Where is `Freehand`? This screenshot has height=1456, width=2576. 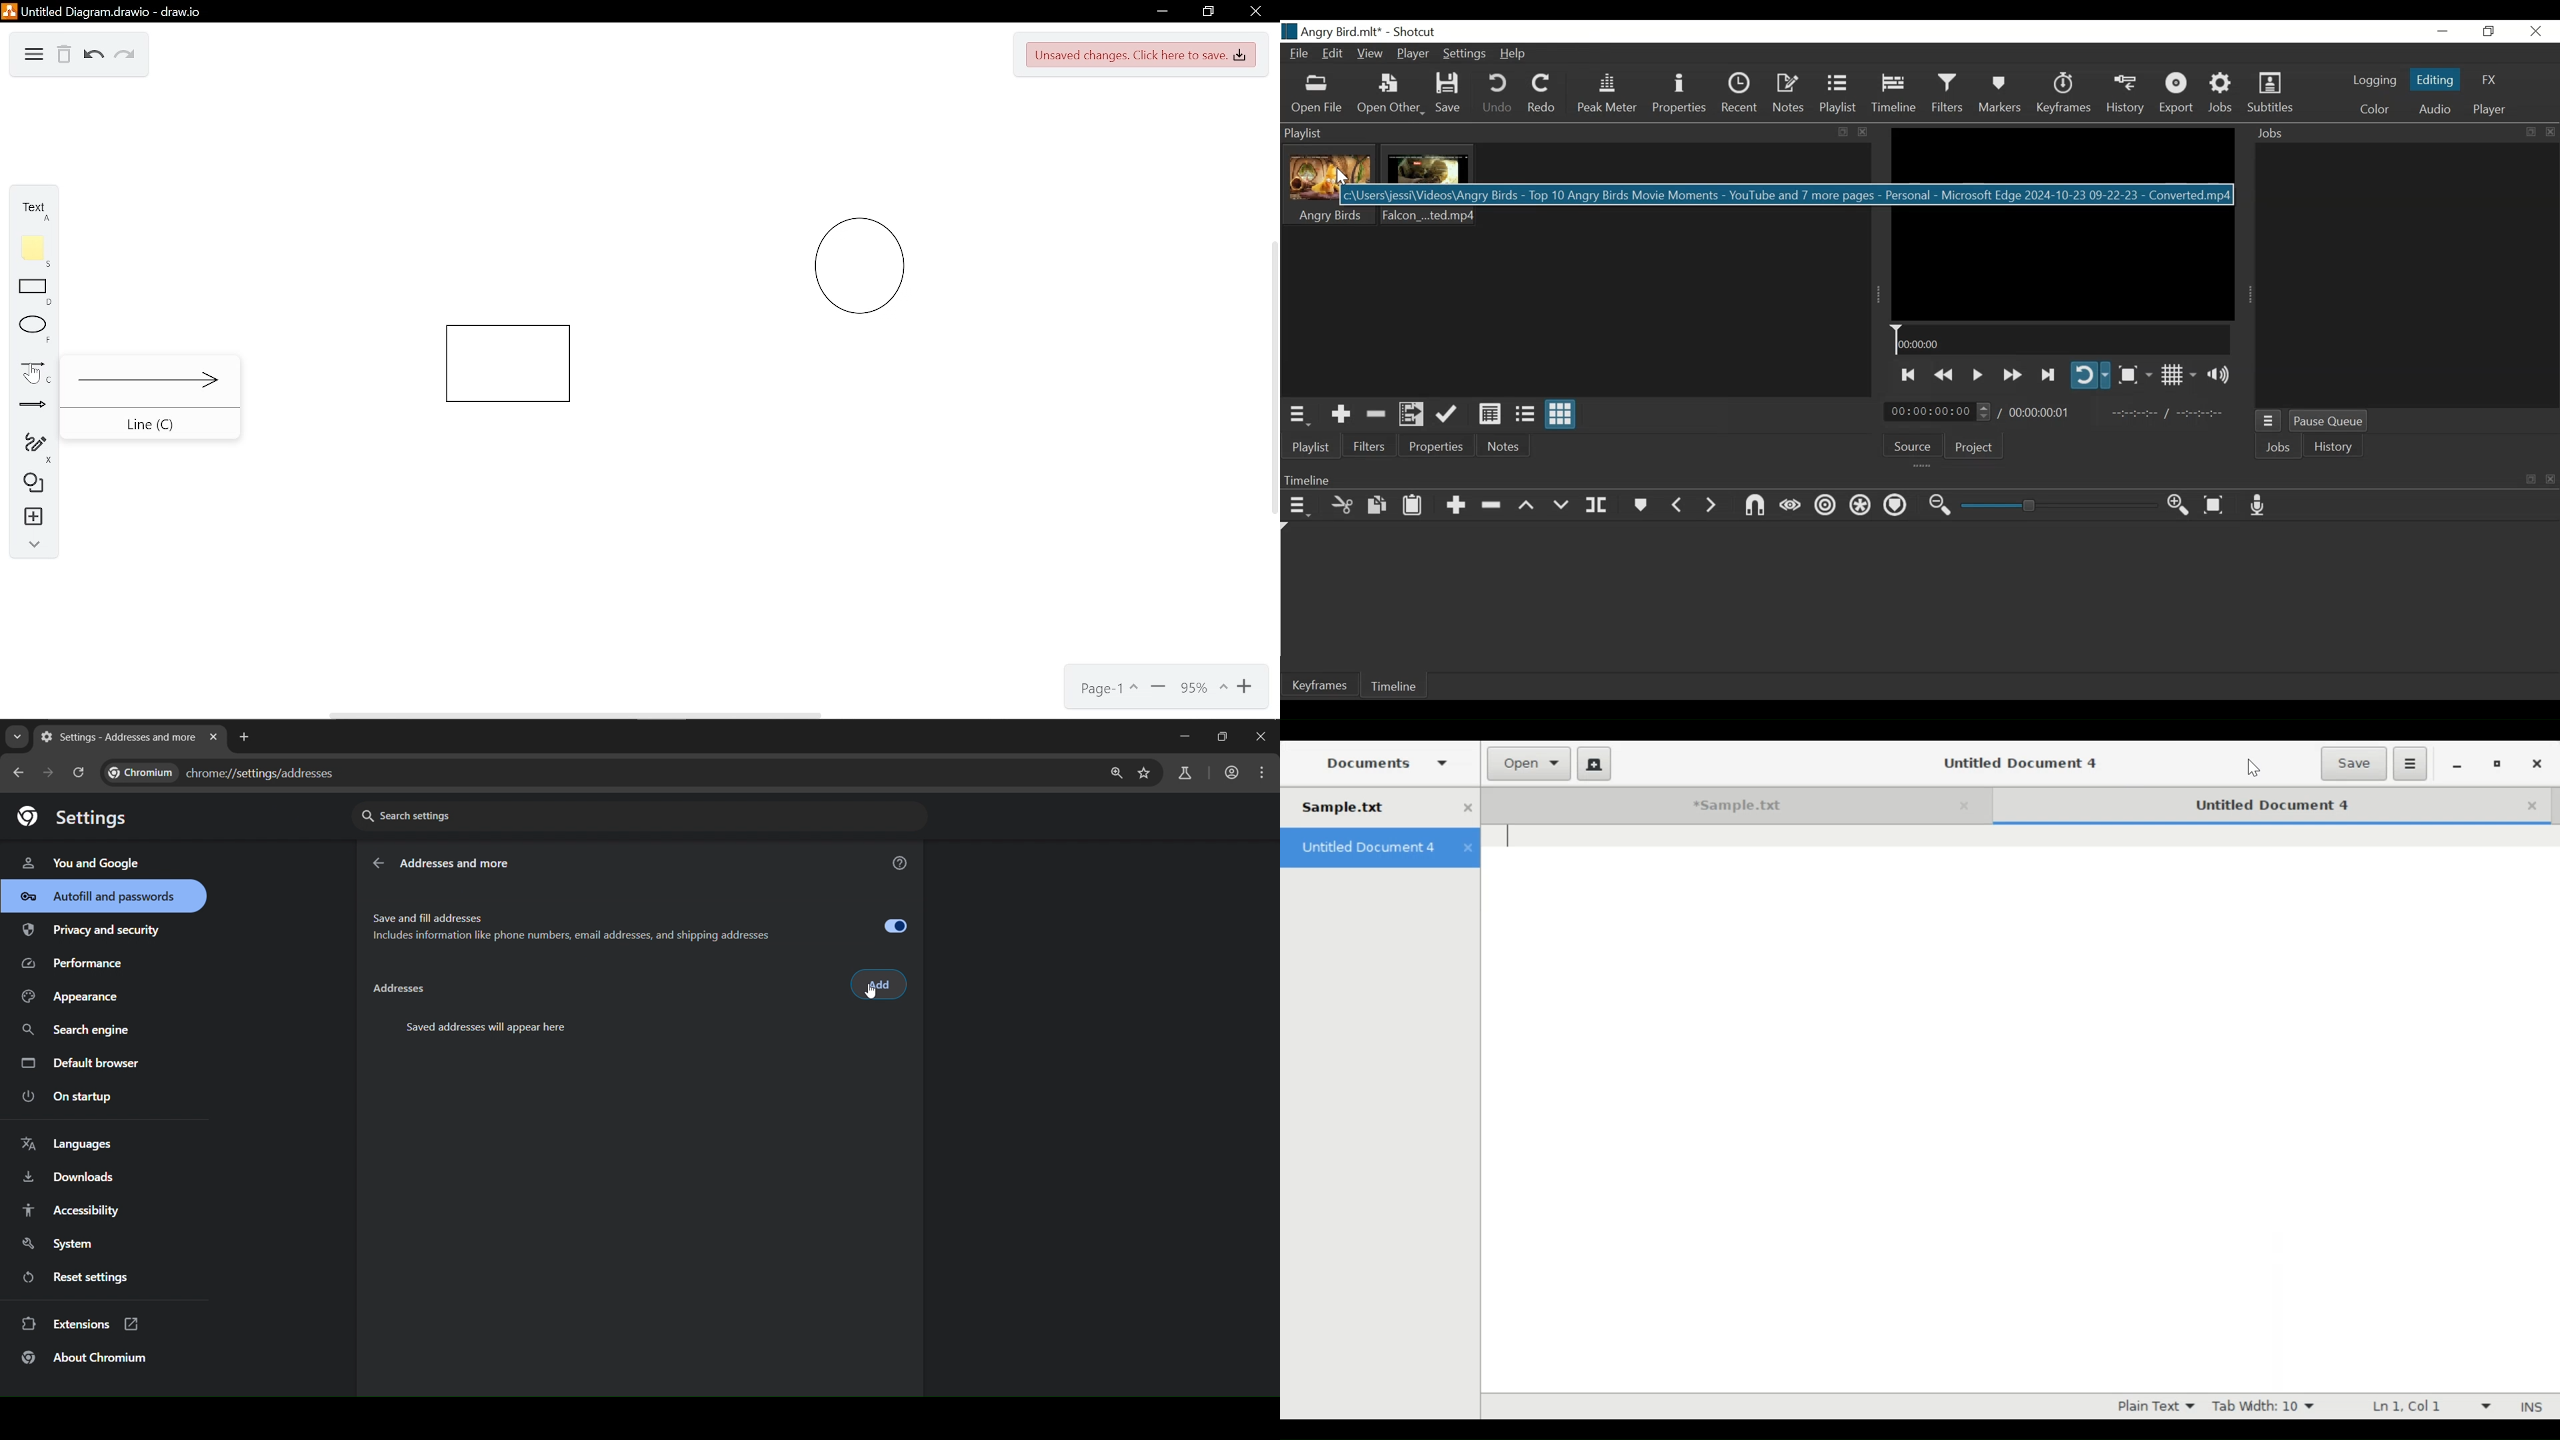
Freehand is located at coordinates (28, 445).